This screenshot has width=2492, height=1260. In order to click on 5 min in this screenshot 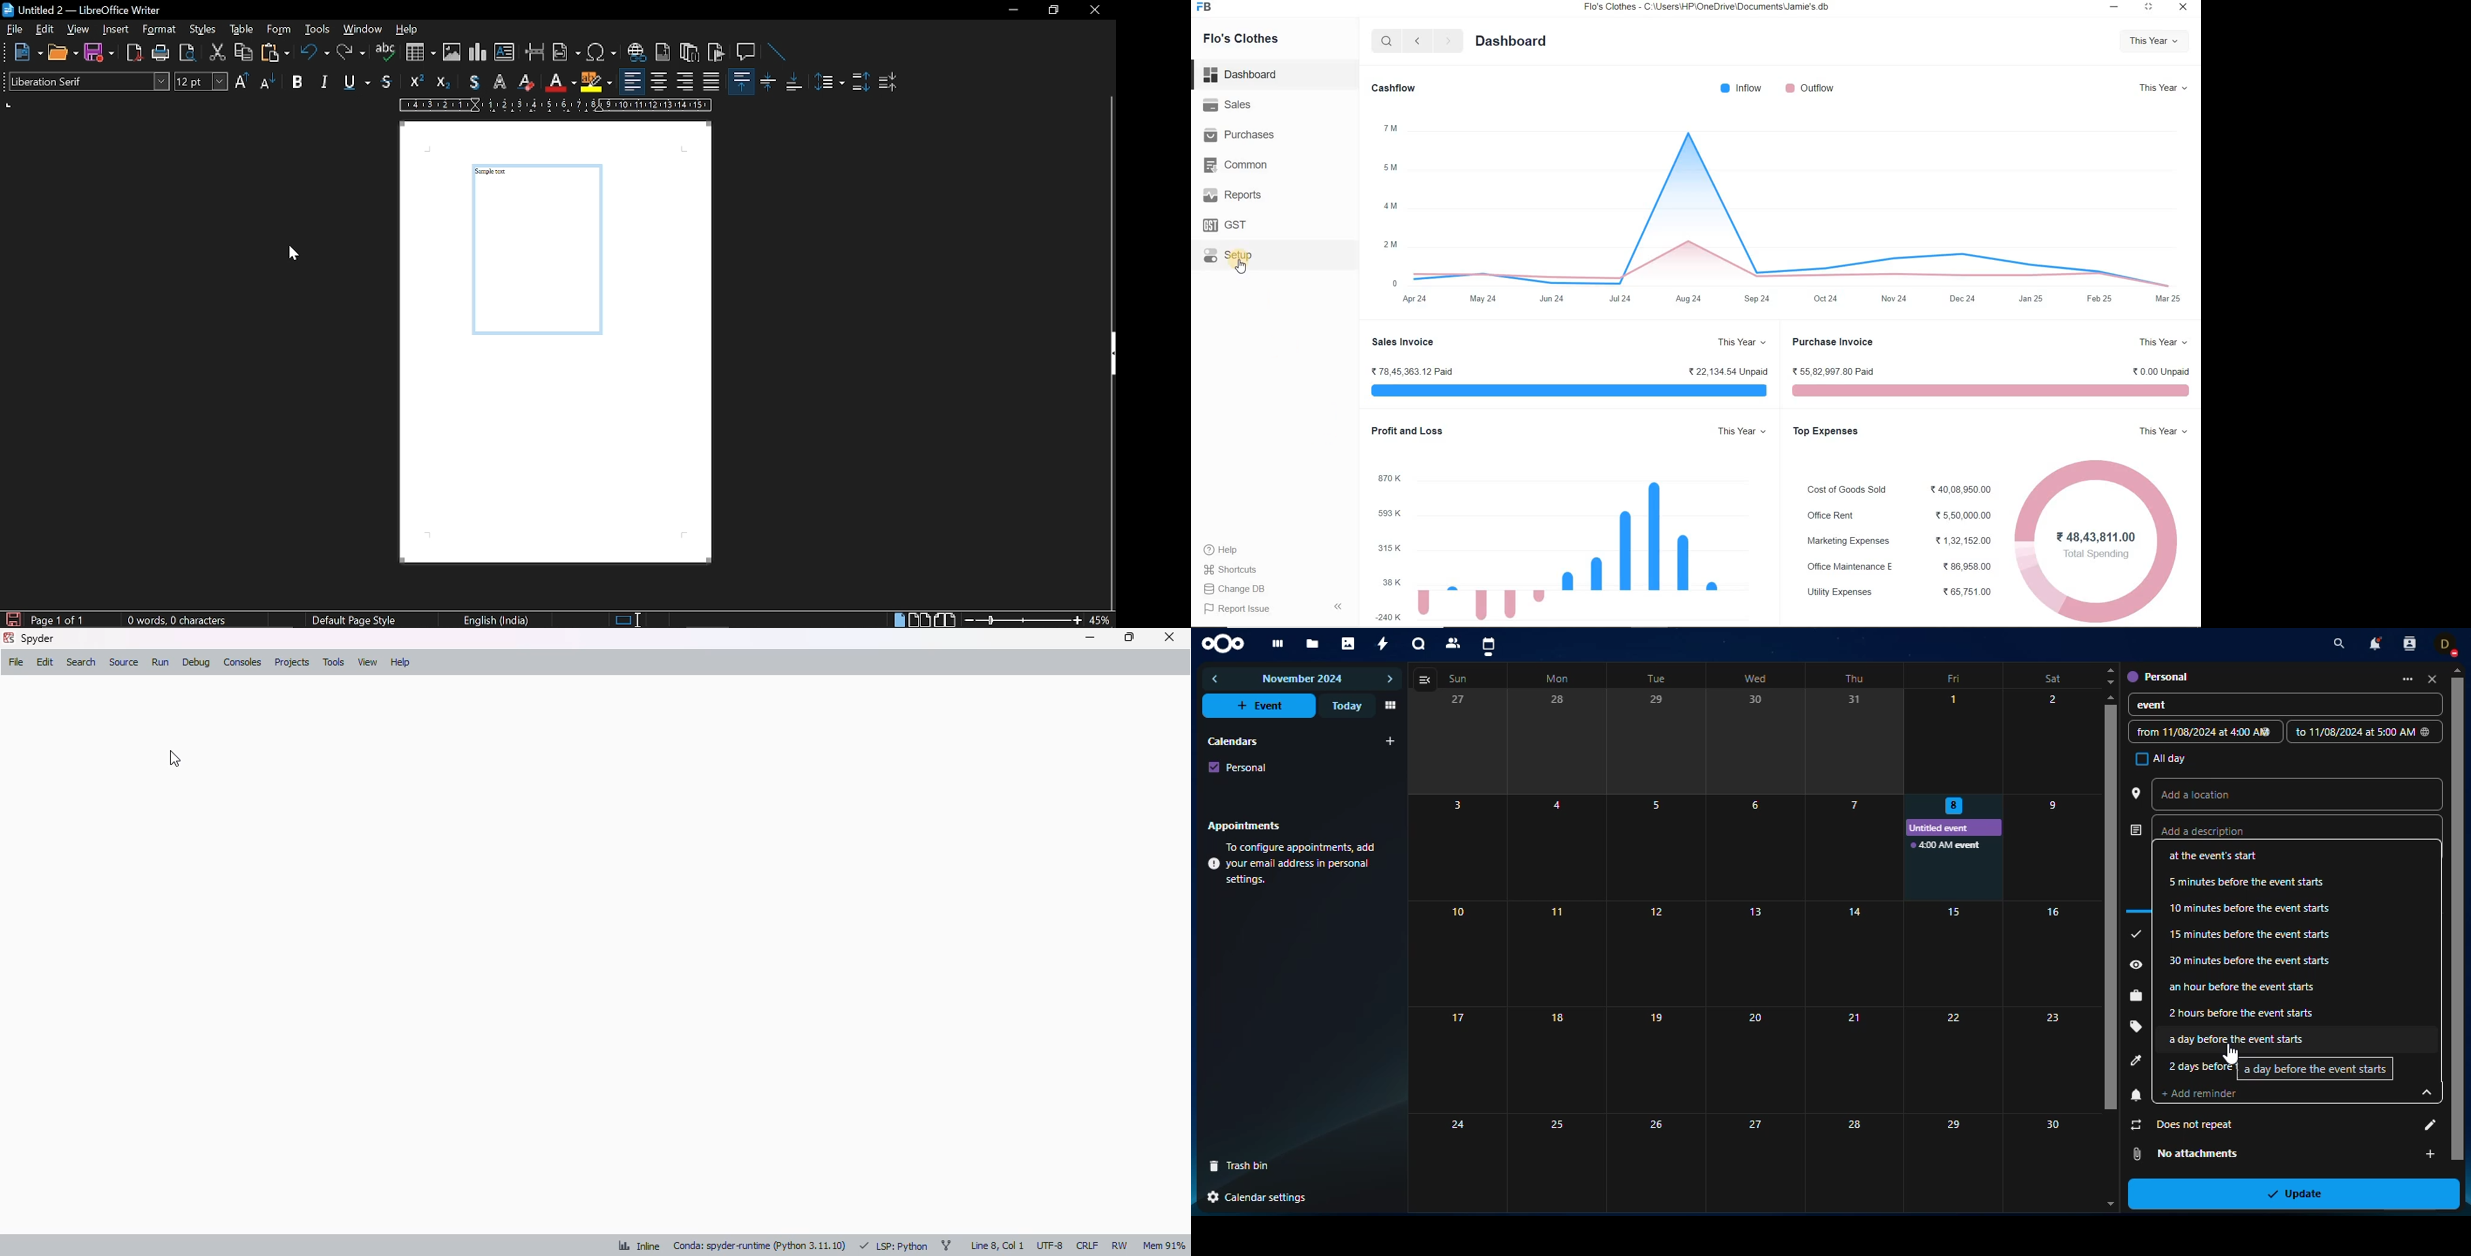, I will do `click(2246, 882)`.